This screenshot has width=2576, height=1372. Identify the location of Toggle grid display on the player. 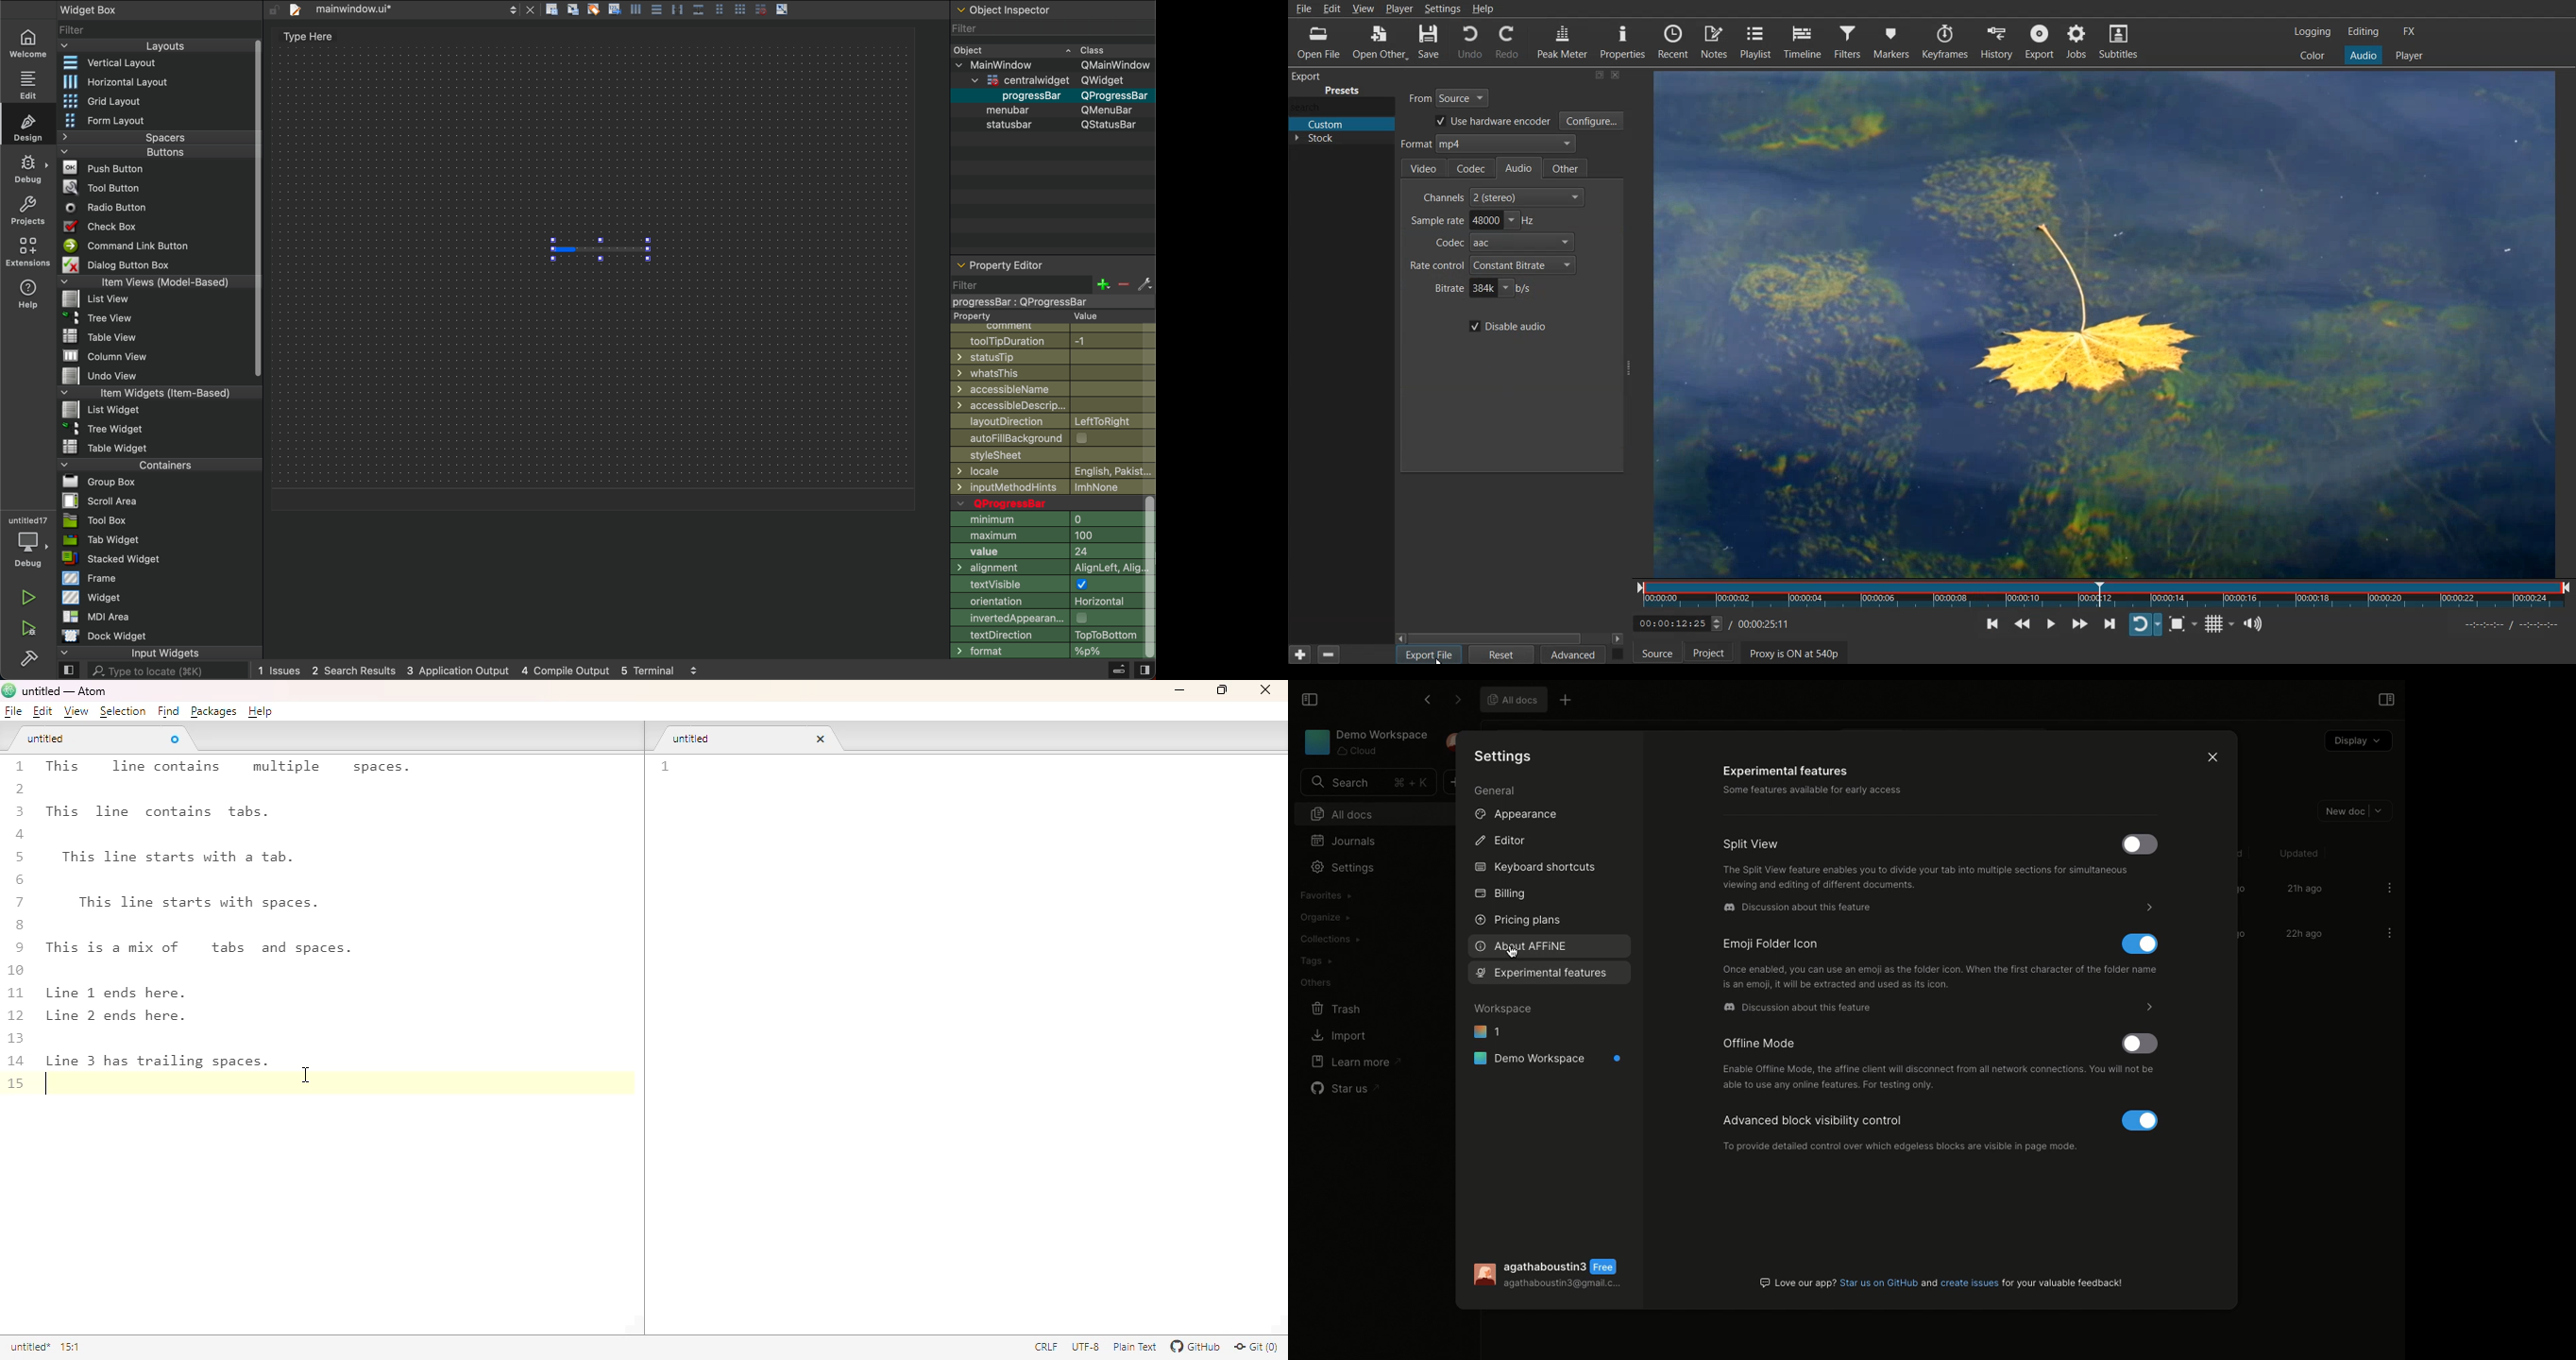
(2220, 623).